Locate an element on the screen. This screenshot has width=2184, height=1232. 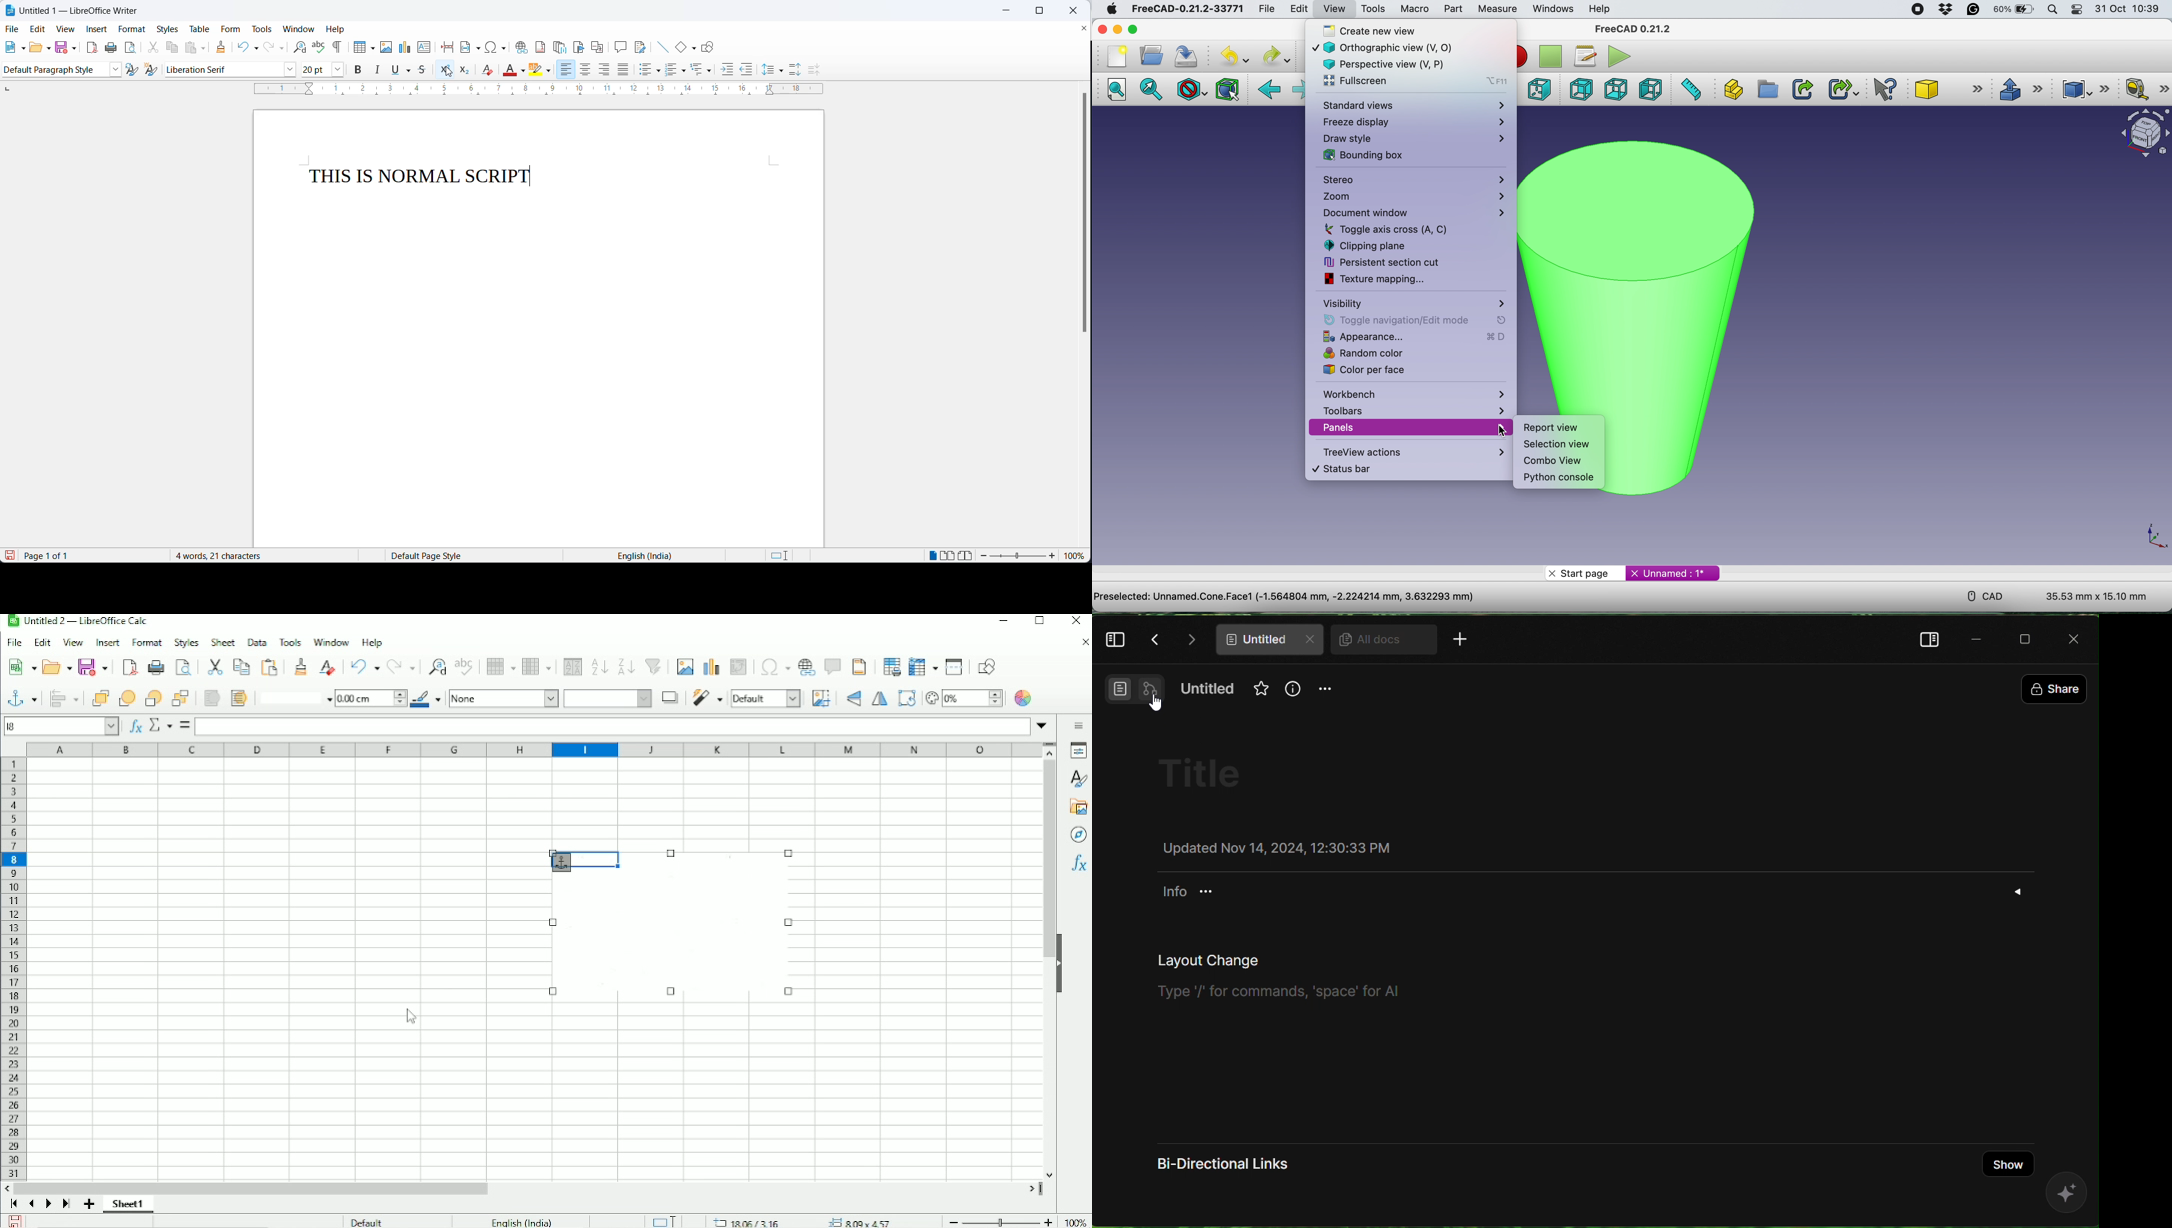
table grid is located at coordinates (372, 48).